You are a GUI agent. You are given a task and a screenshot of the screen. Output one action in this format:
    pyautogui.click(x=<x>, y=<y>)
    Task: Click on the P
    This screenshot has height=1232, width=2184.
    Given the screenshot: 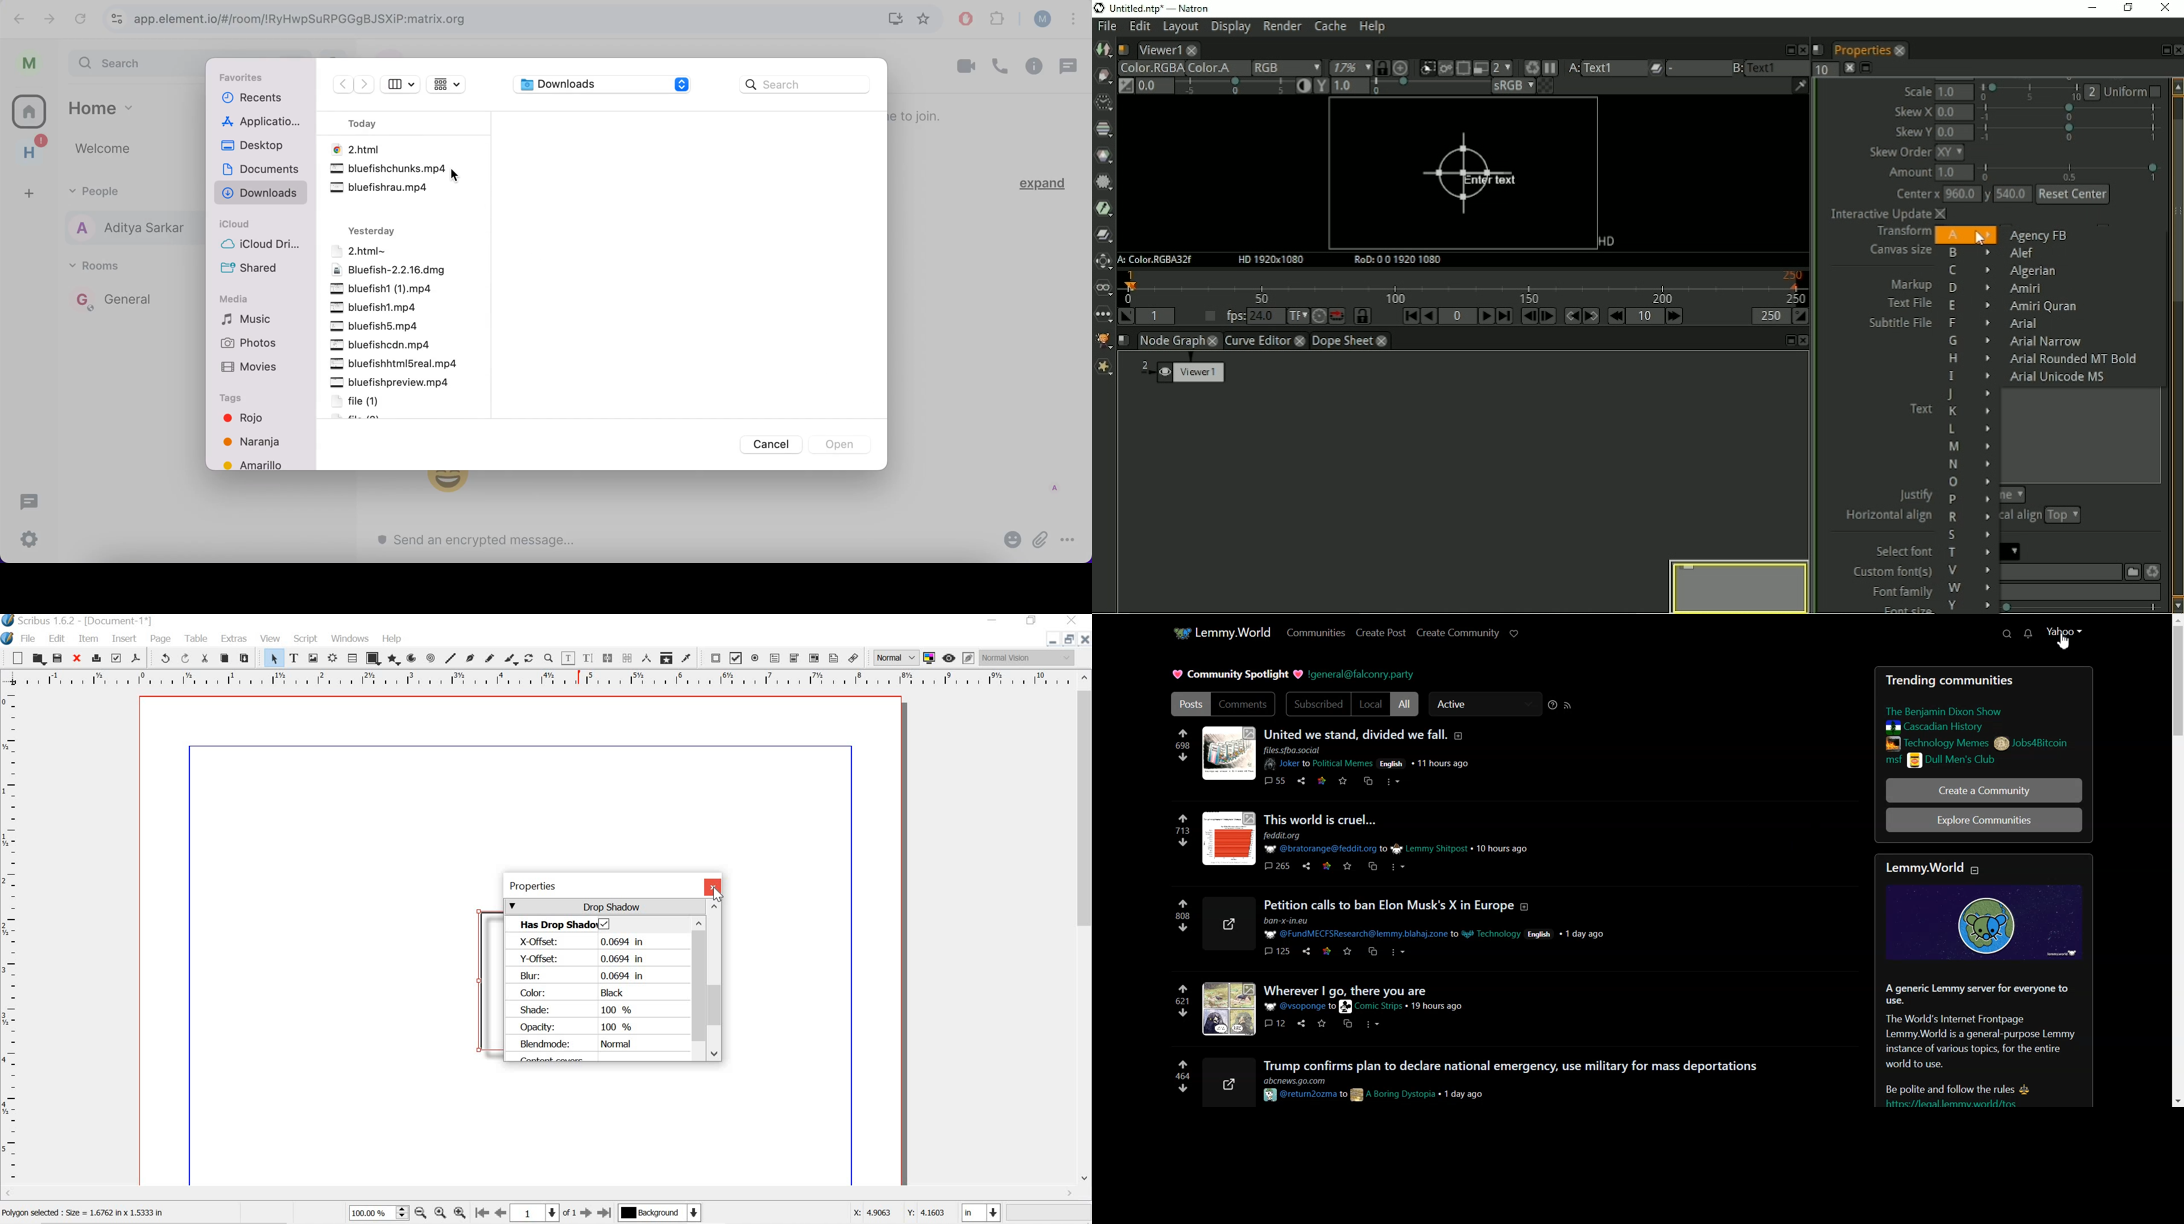 What is the action you would take?
    pyautogui.click(x=1970, y=500)
    